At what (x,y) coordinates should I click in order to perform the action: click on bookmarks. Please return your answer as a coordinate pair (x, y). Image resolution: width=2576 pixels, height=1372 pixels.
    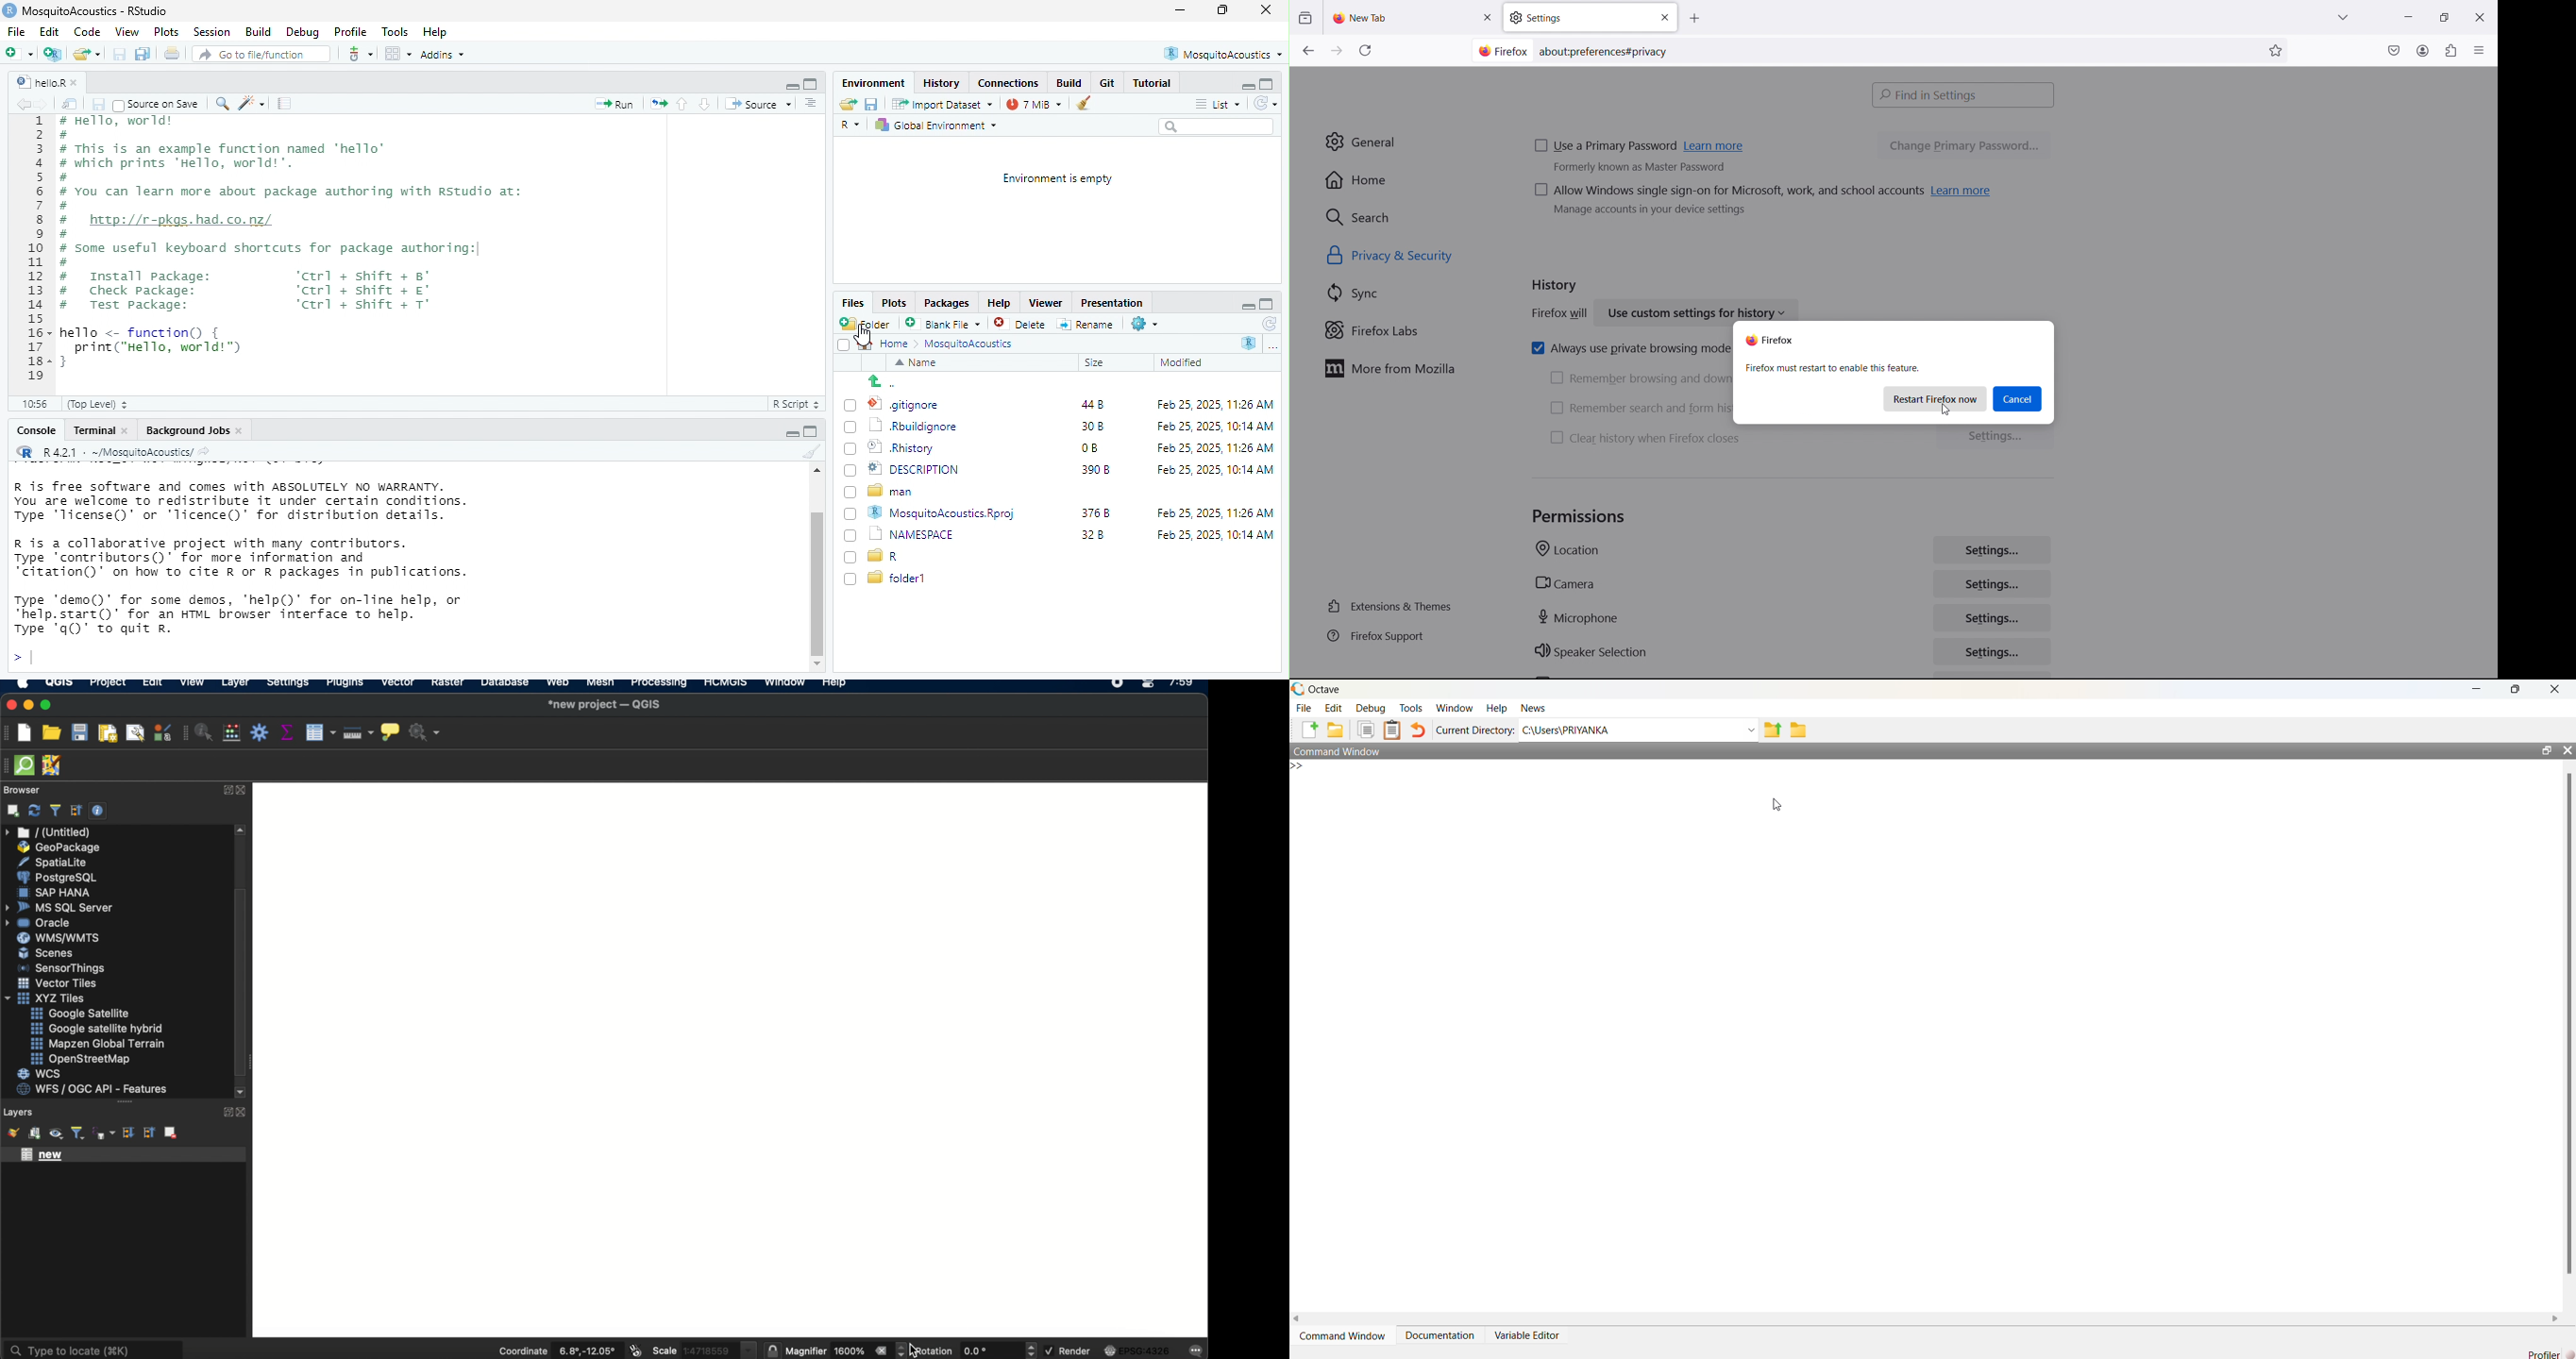
    Looking at the image, I should click on (2277, 50).